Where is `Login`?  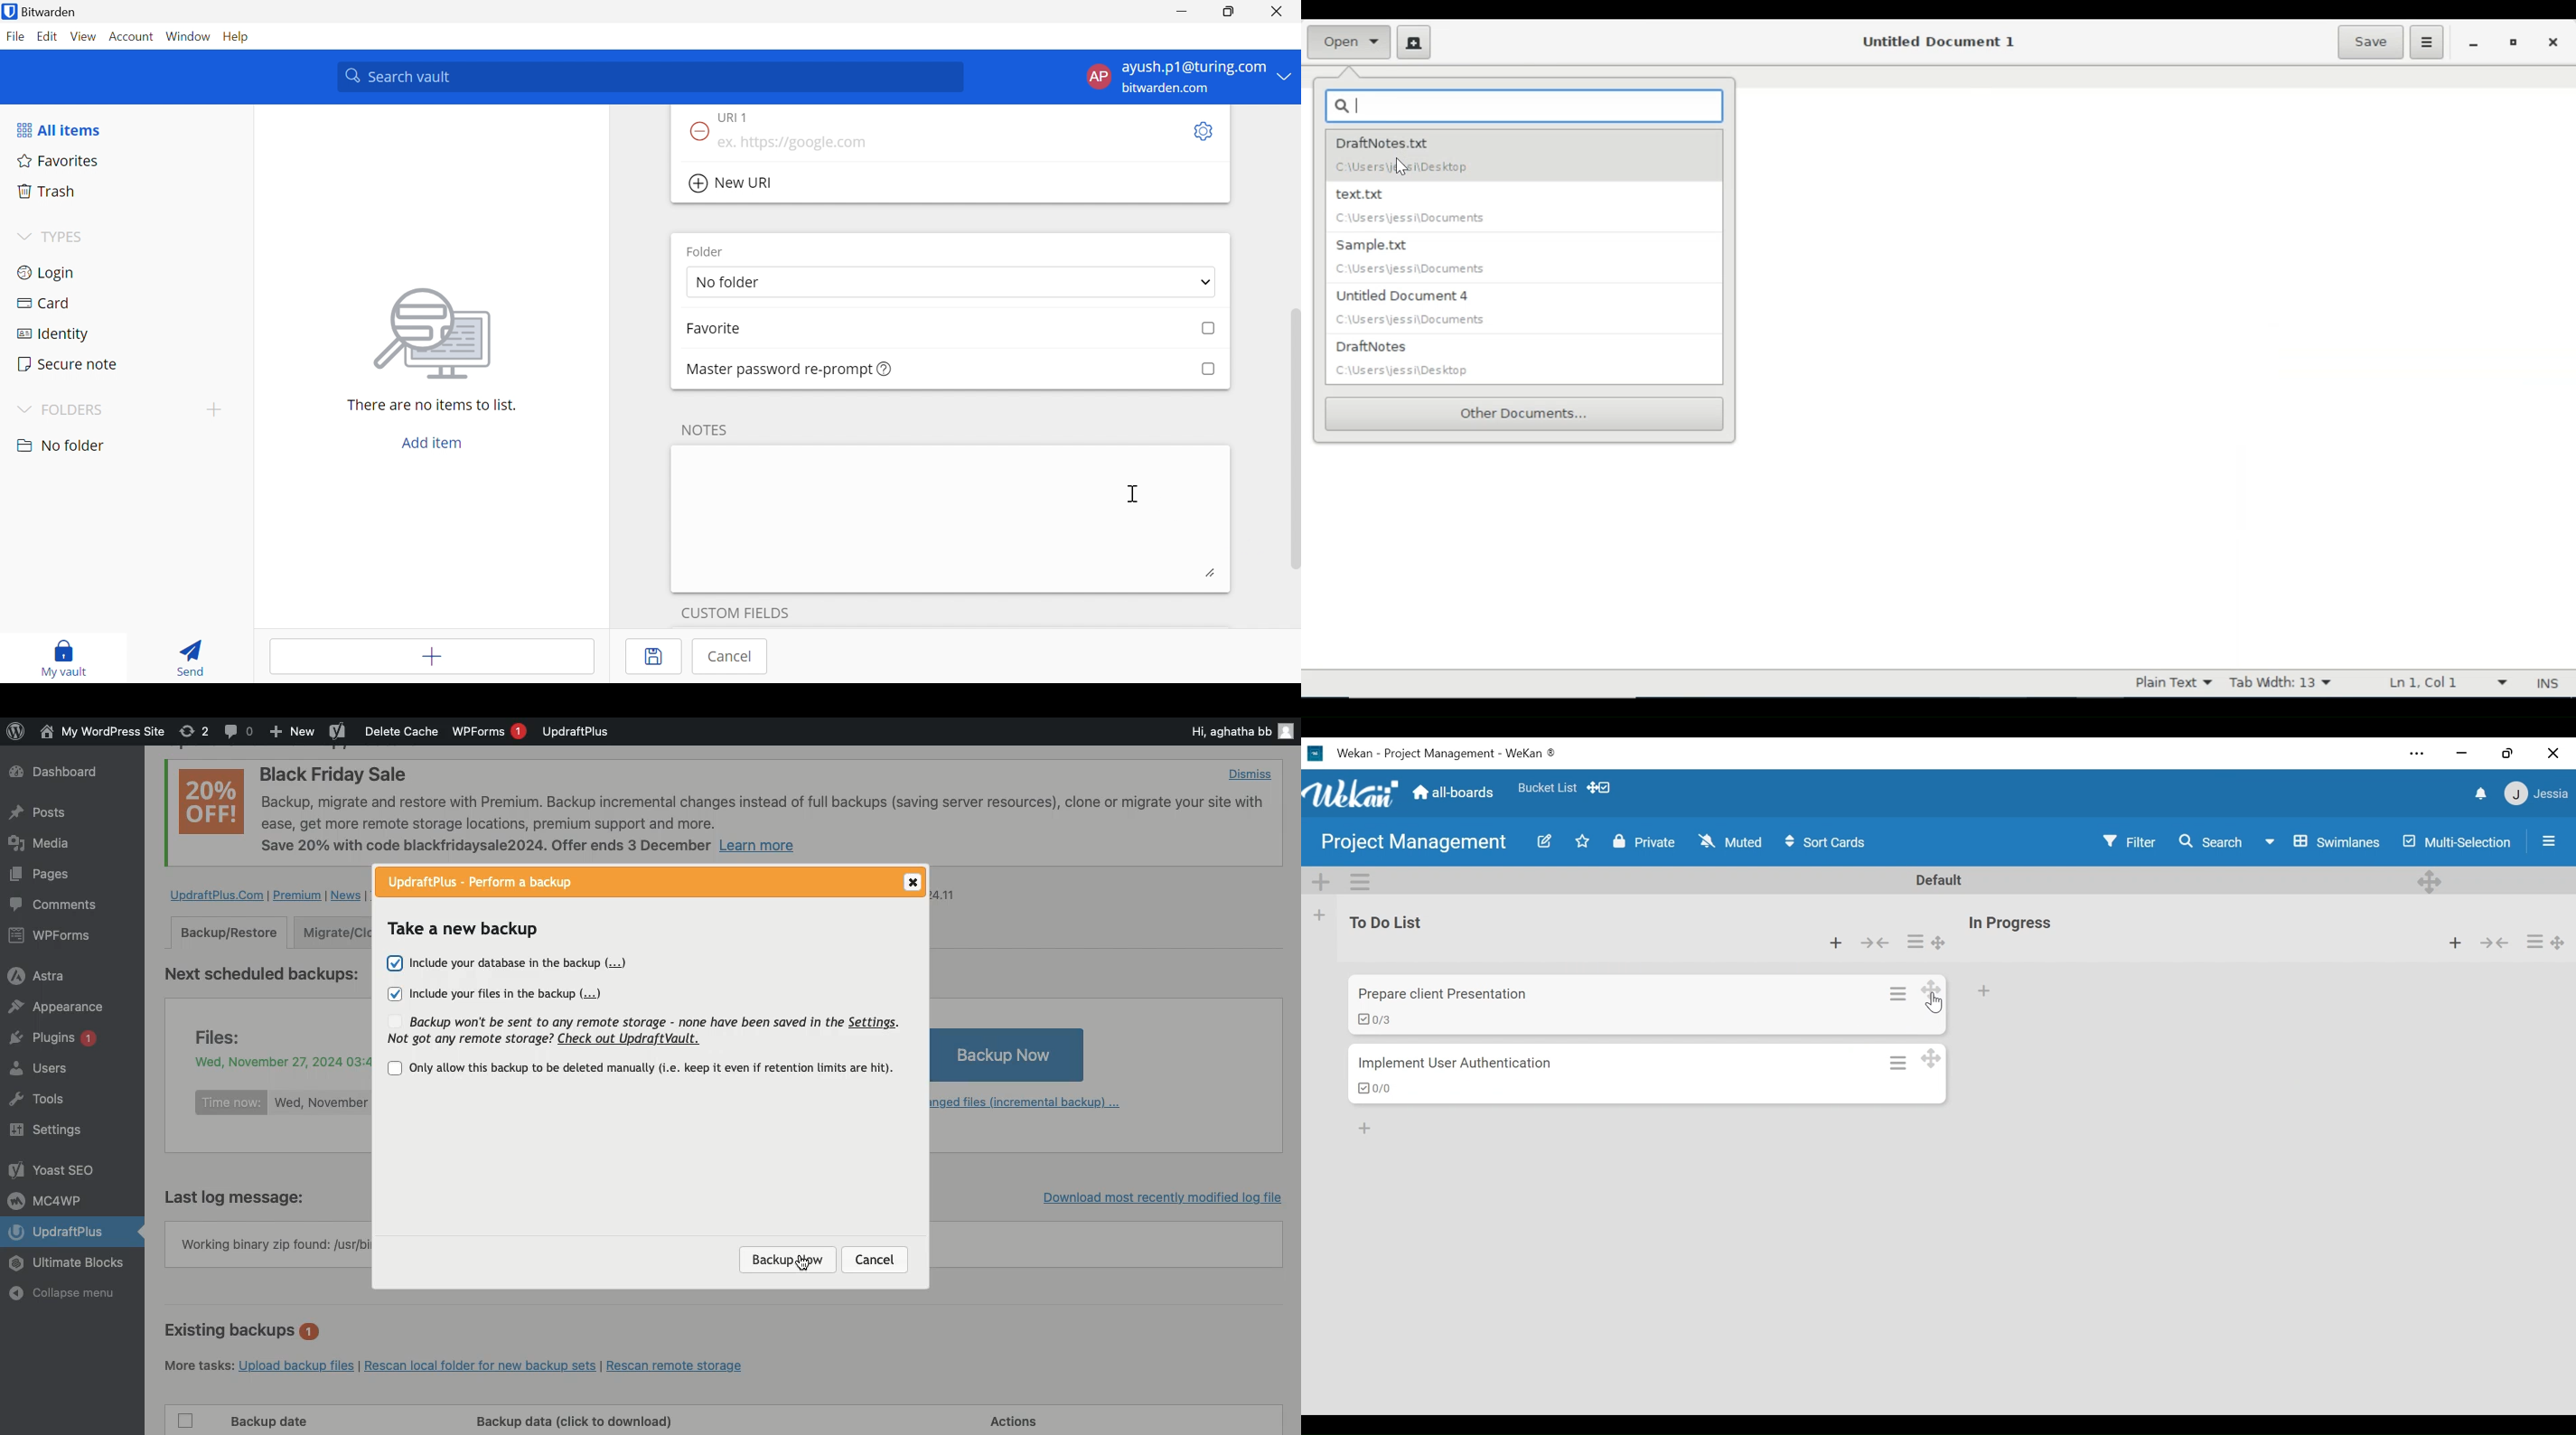 Login is located at coordinates (47, 271).